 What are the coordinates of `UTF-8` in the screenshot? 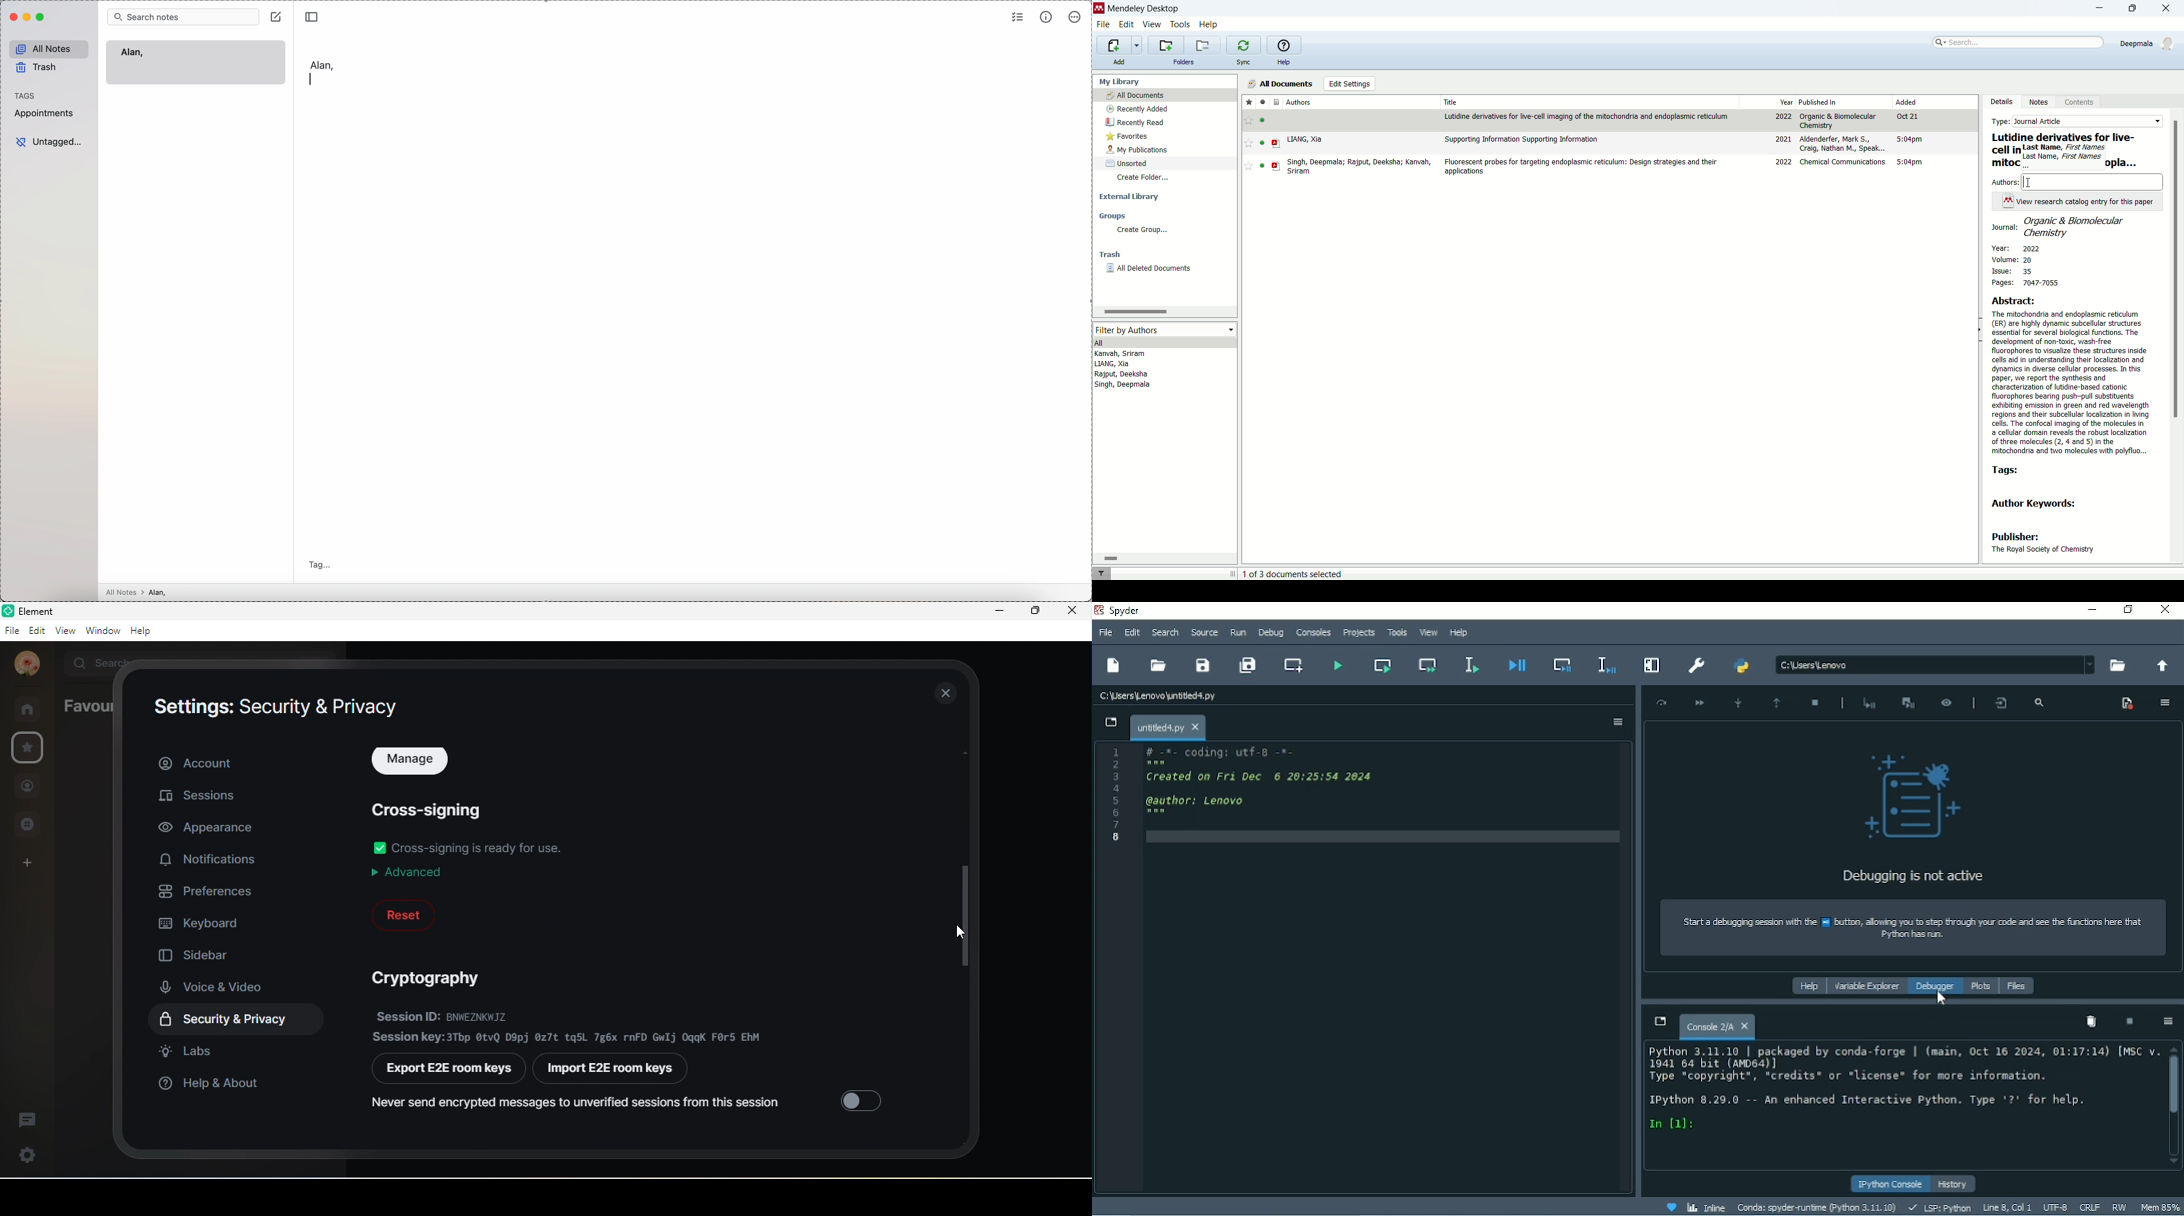 It's located at (2054, 1207).